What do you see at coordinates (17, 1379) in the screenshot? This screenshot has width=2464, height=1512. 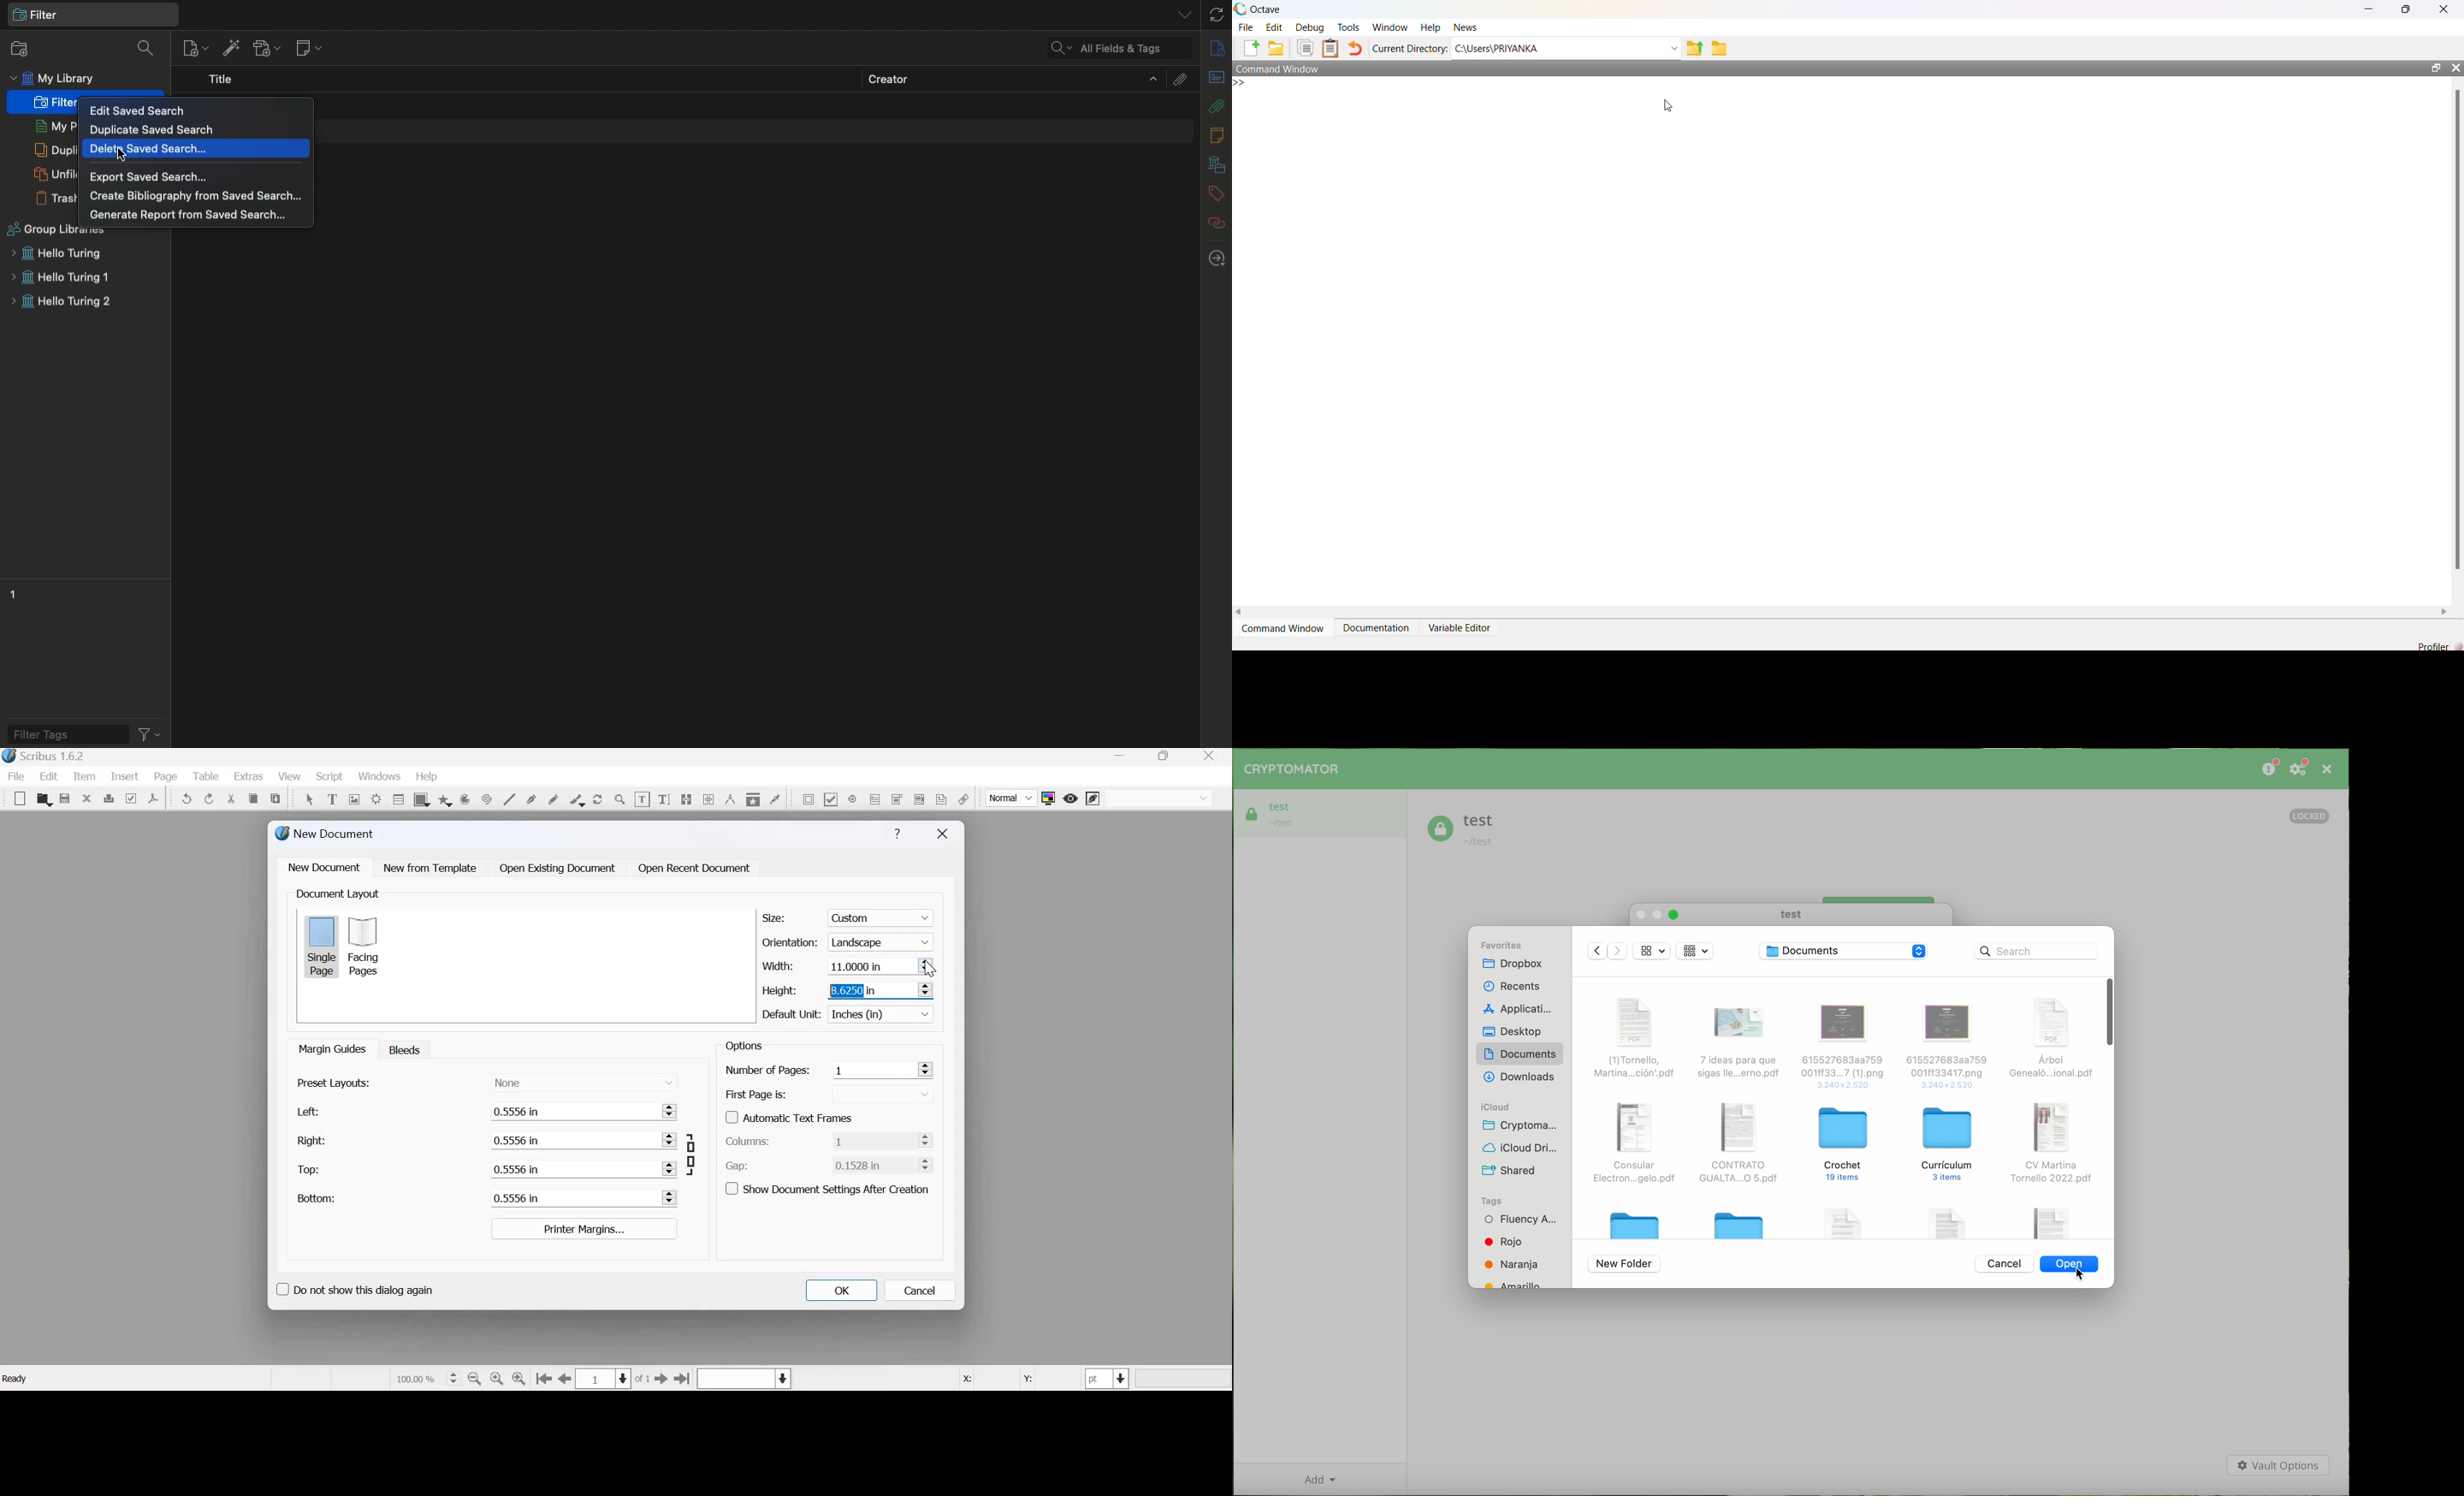 I see `Ready` at bounding box center [17, 1379].